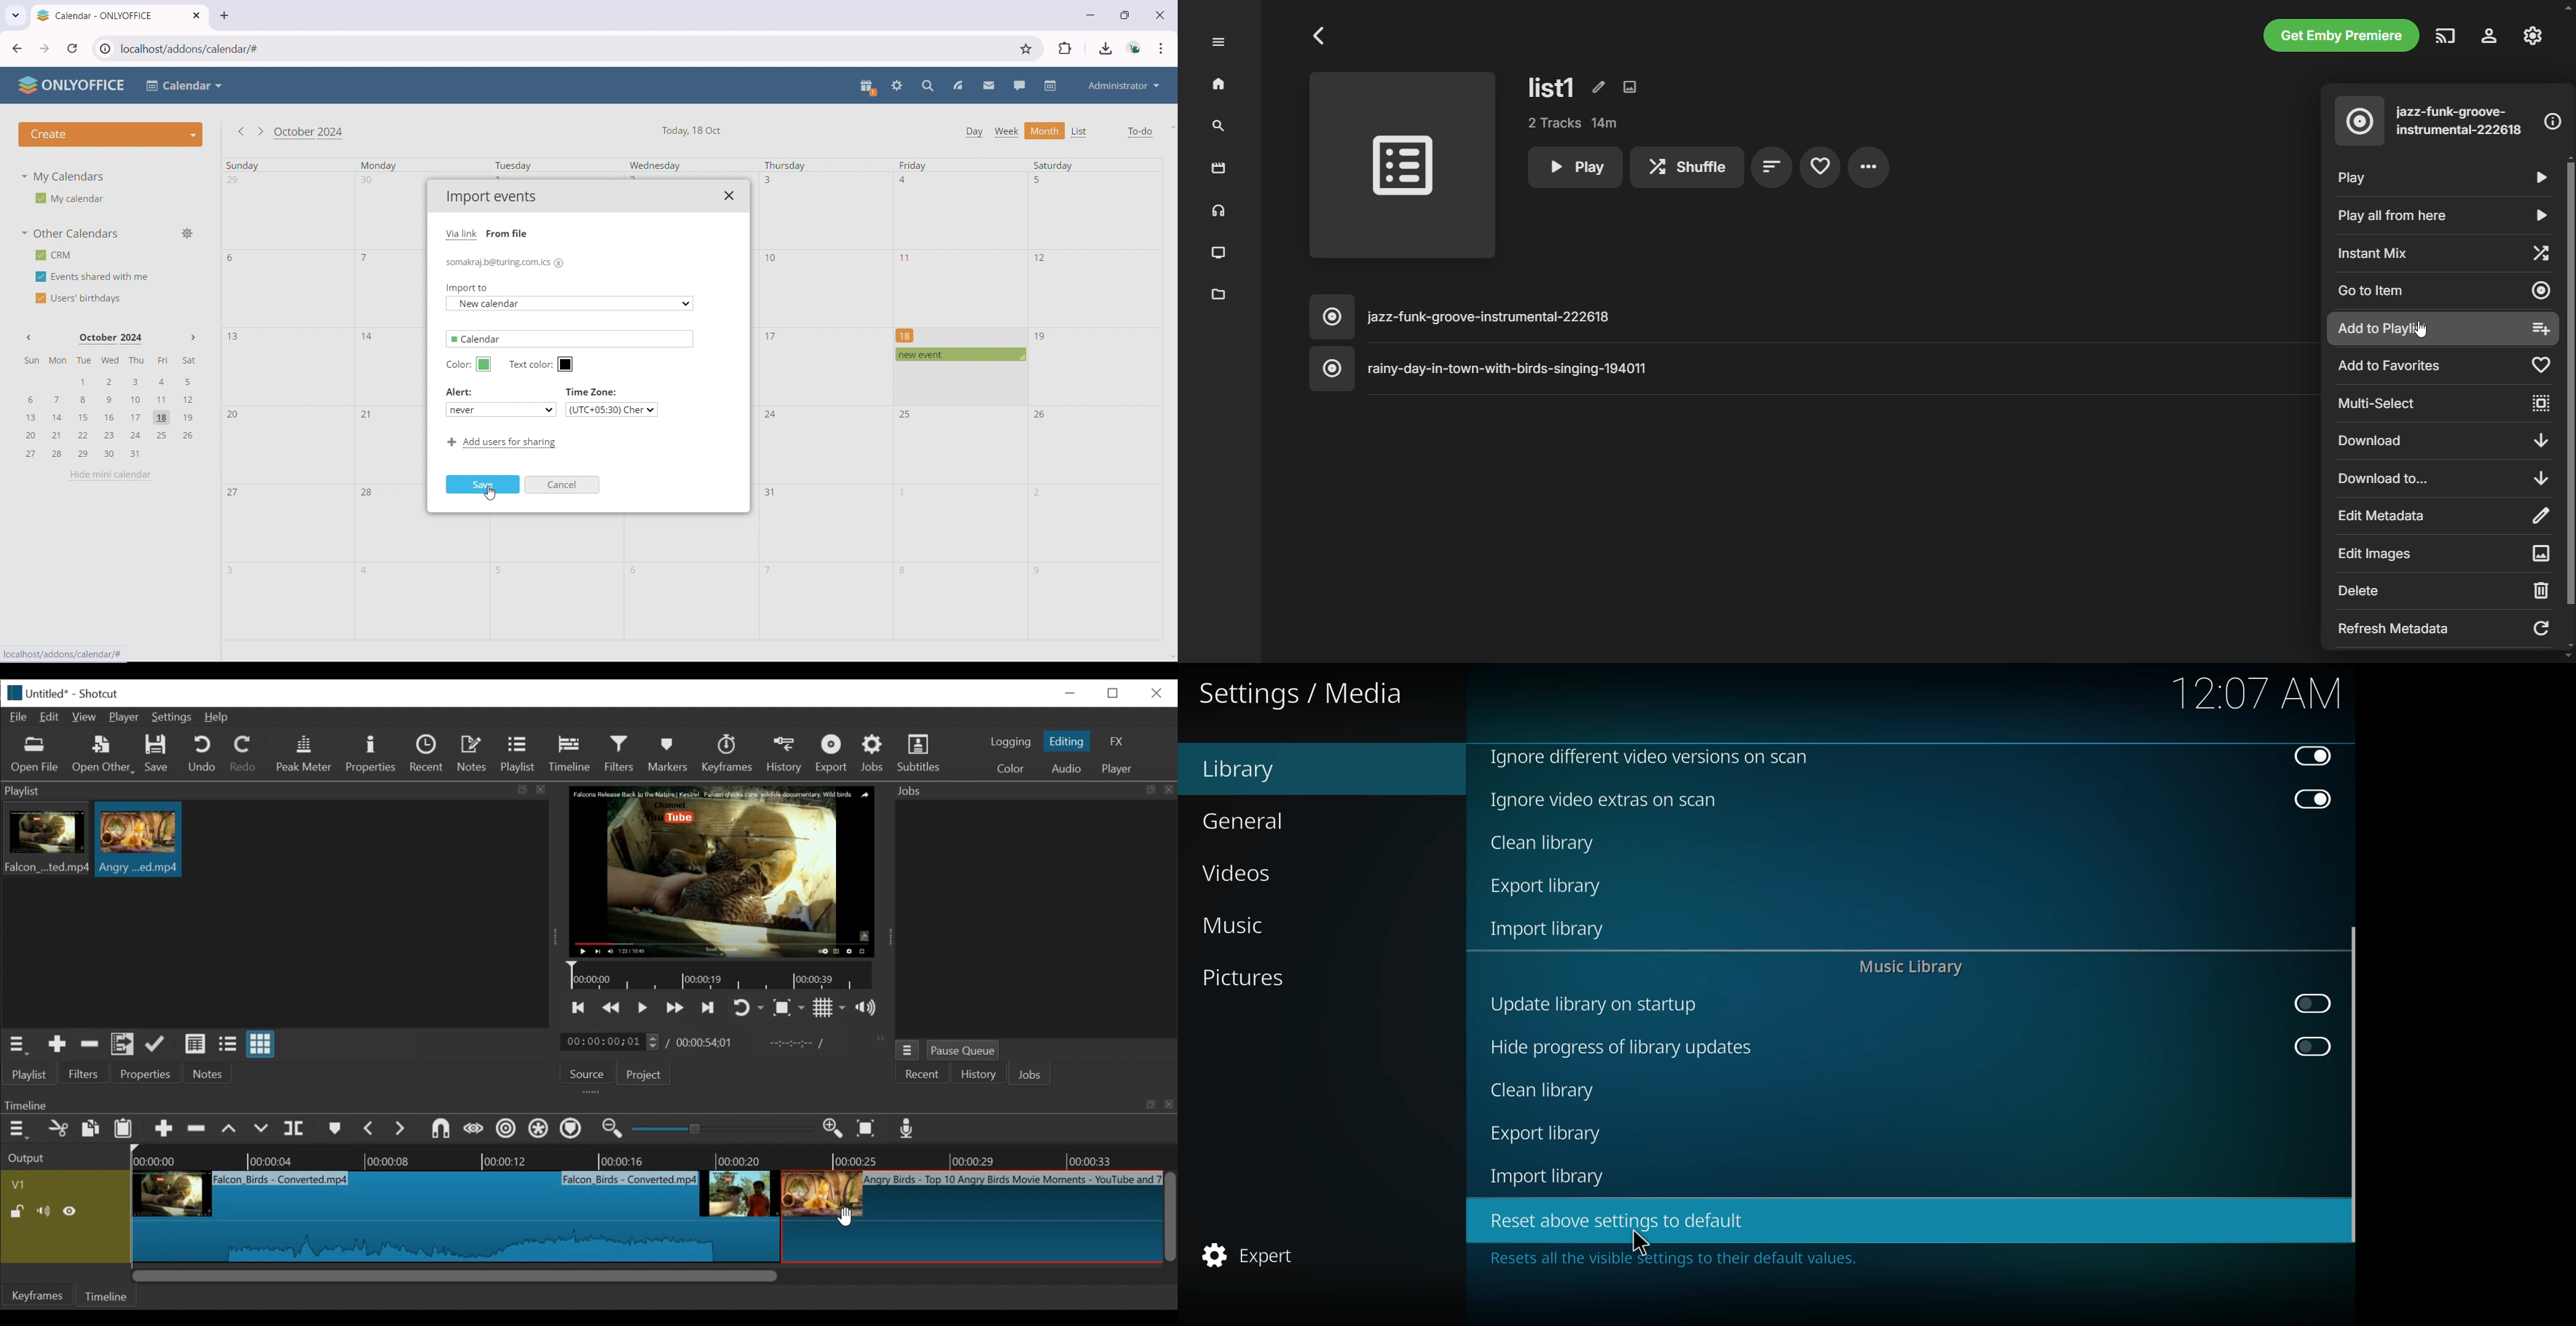 This screenshot has height=1344, width=2576. Describe the element at coordinates (1010, 770) in the screenshot. I see `color` at that location.